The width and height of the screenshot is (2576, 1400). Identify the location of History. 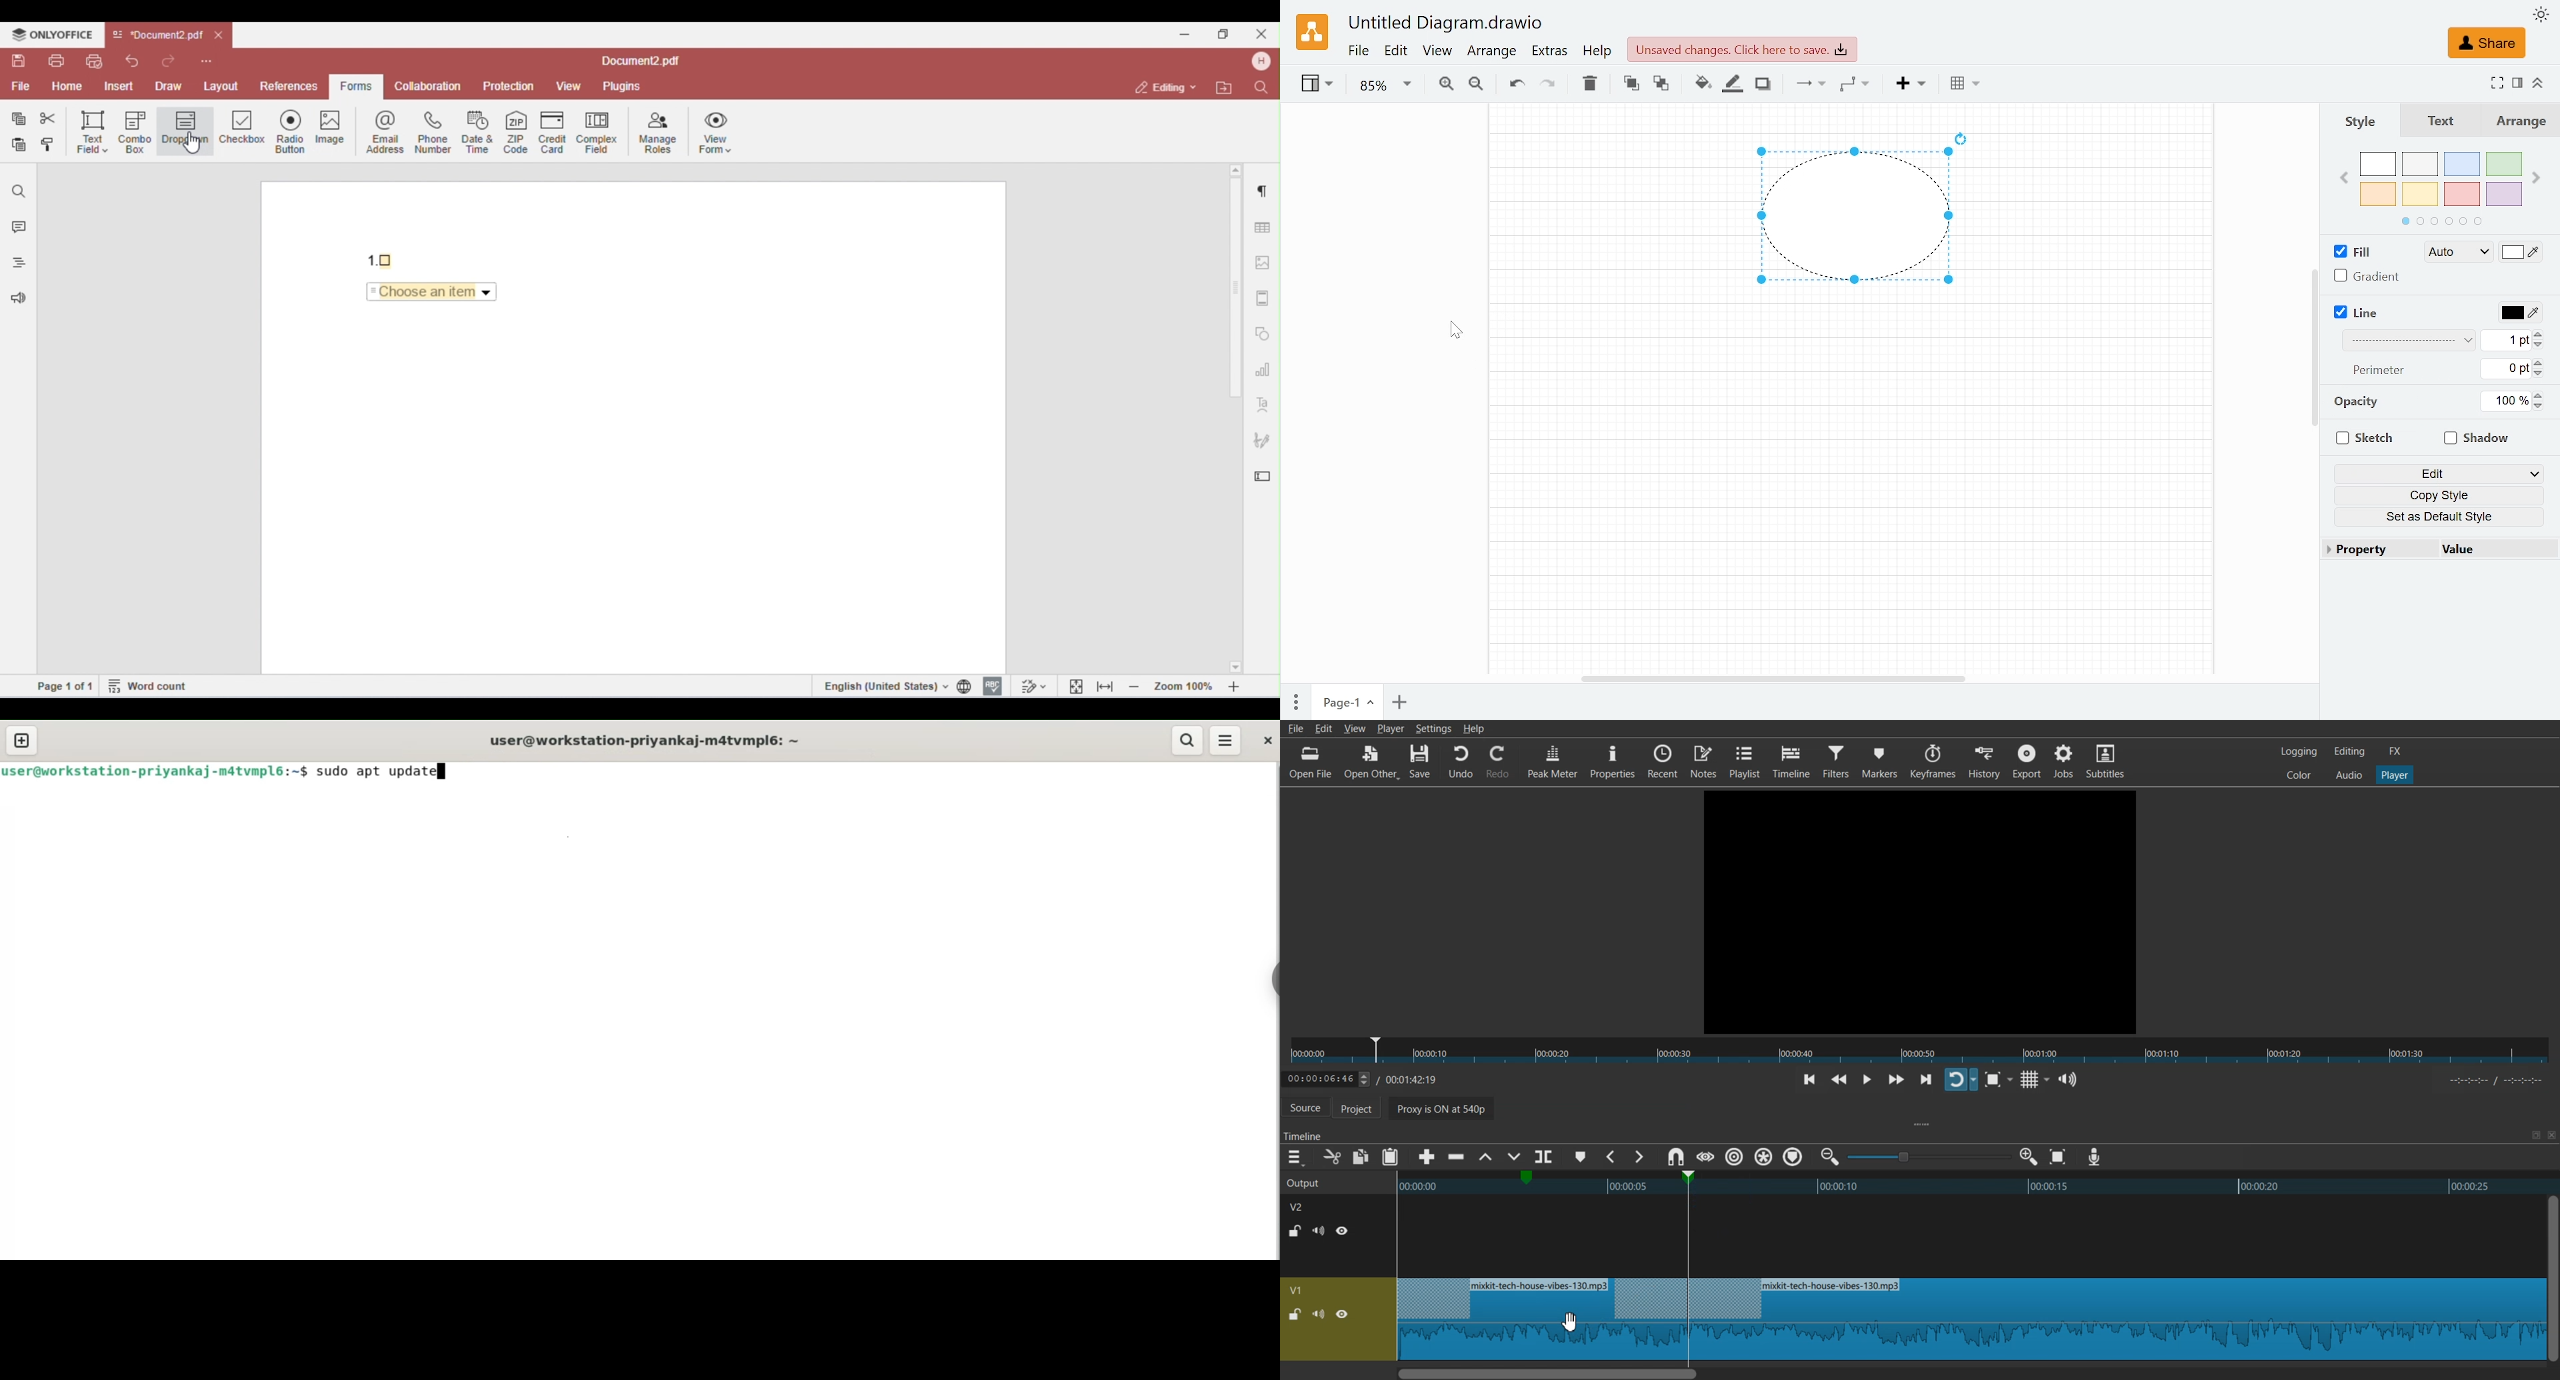
(1985, 761).